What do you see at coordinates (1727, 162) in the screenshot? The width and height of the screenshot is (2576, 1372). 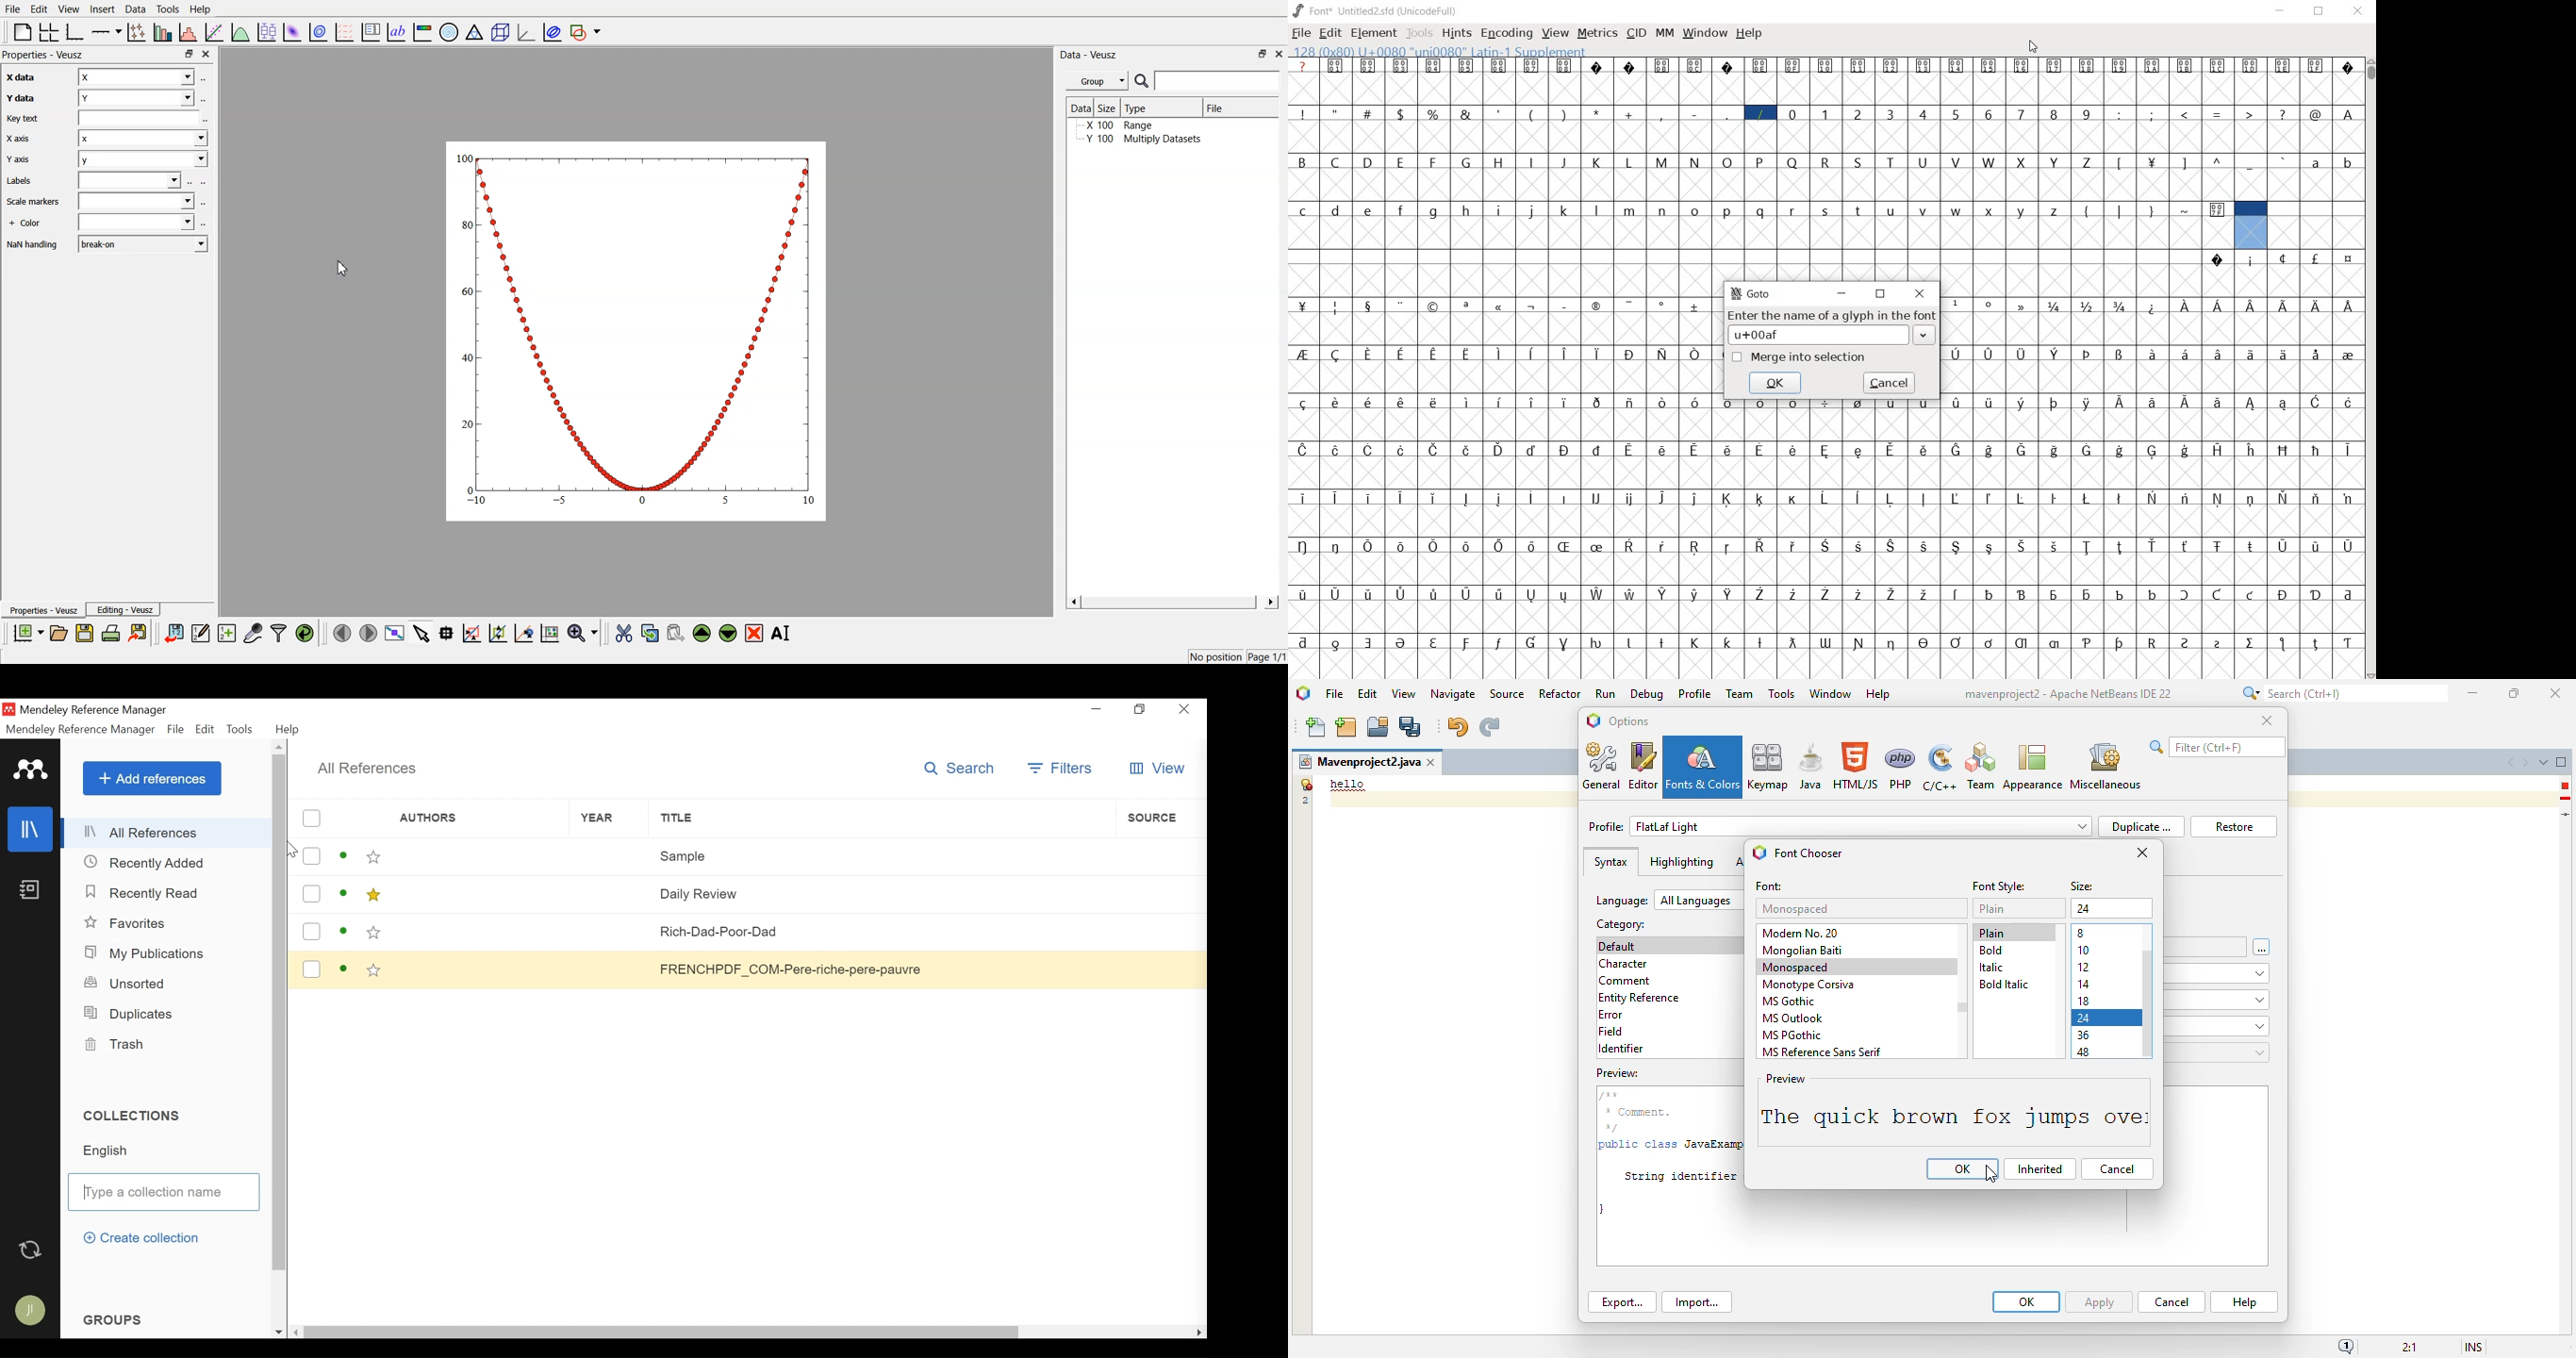 I see `O` at bounding box center [1727, 162].